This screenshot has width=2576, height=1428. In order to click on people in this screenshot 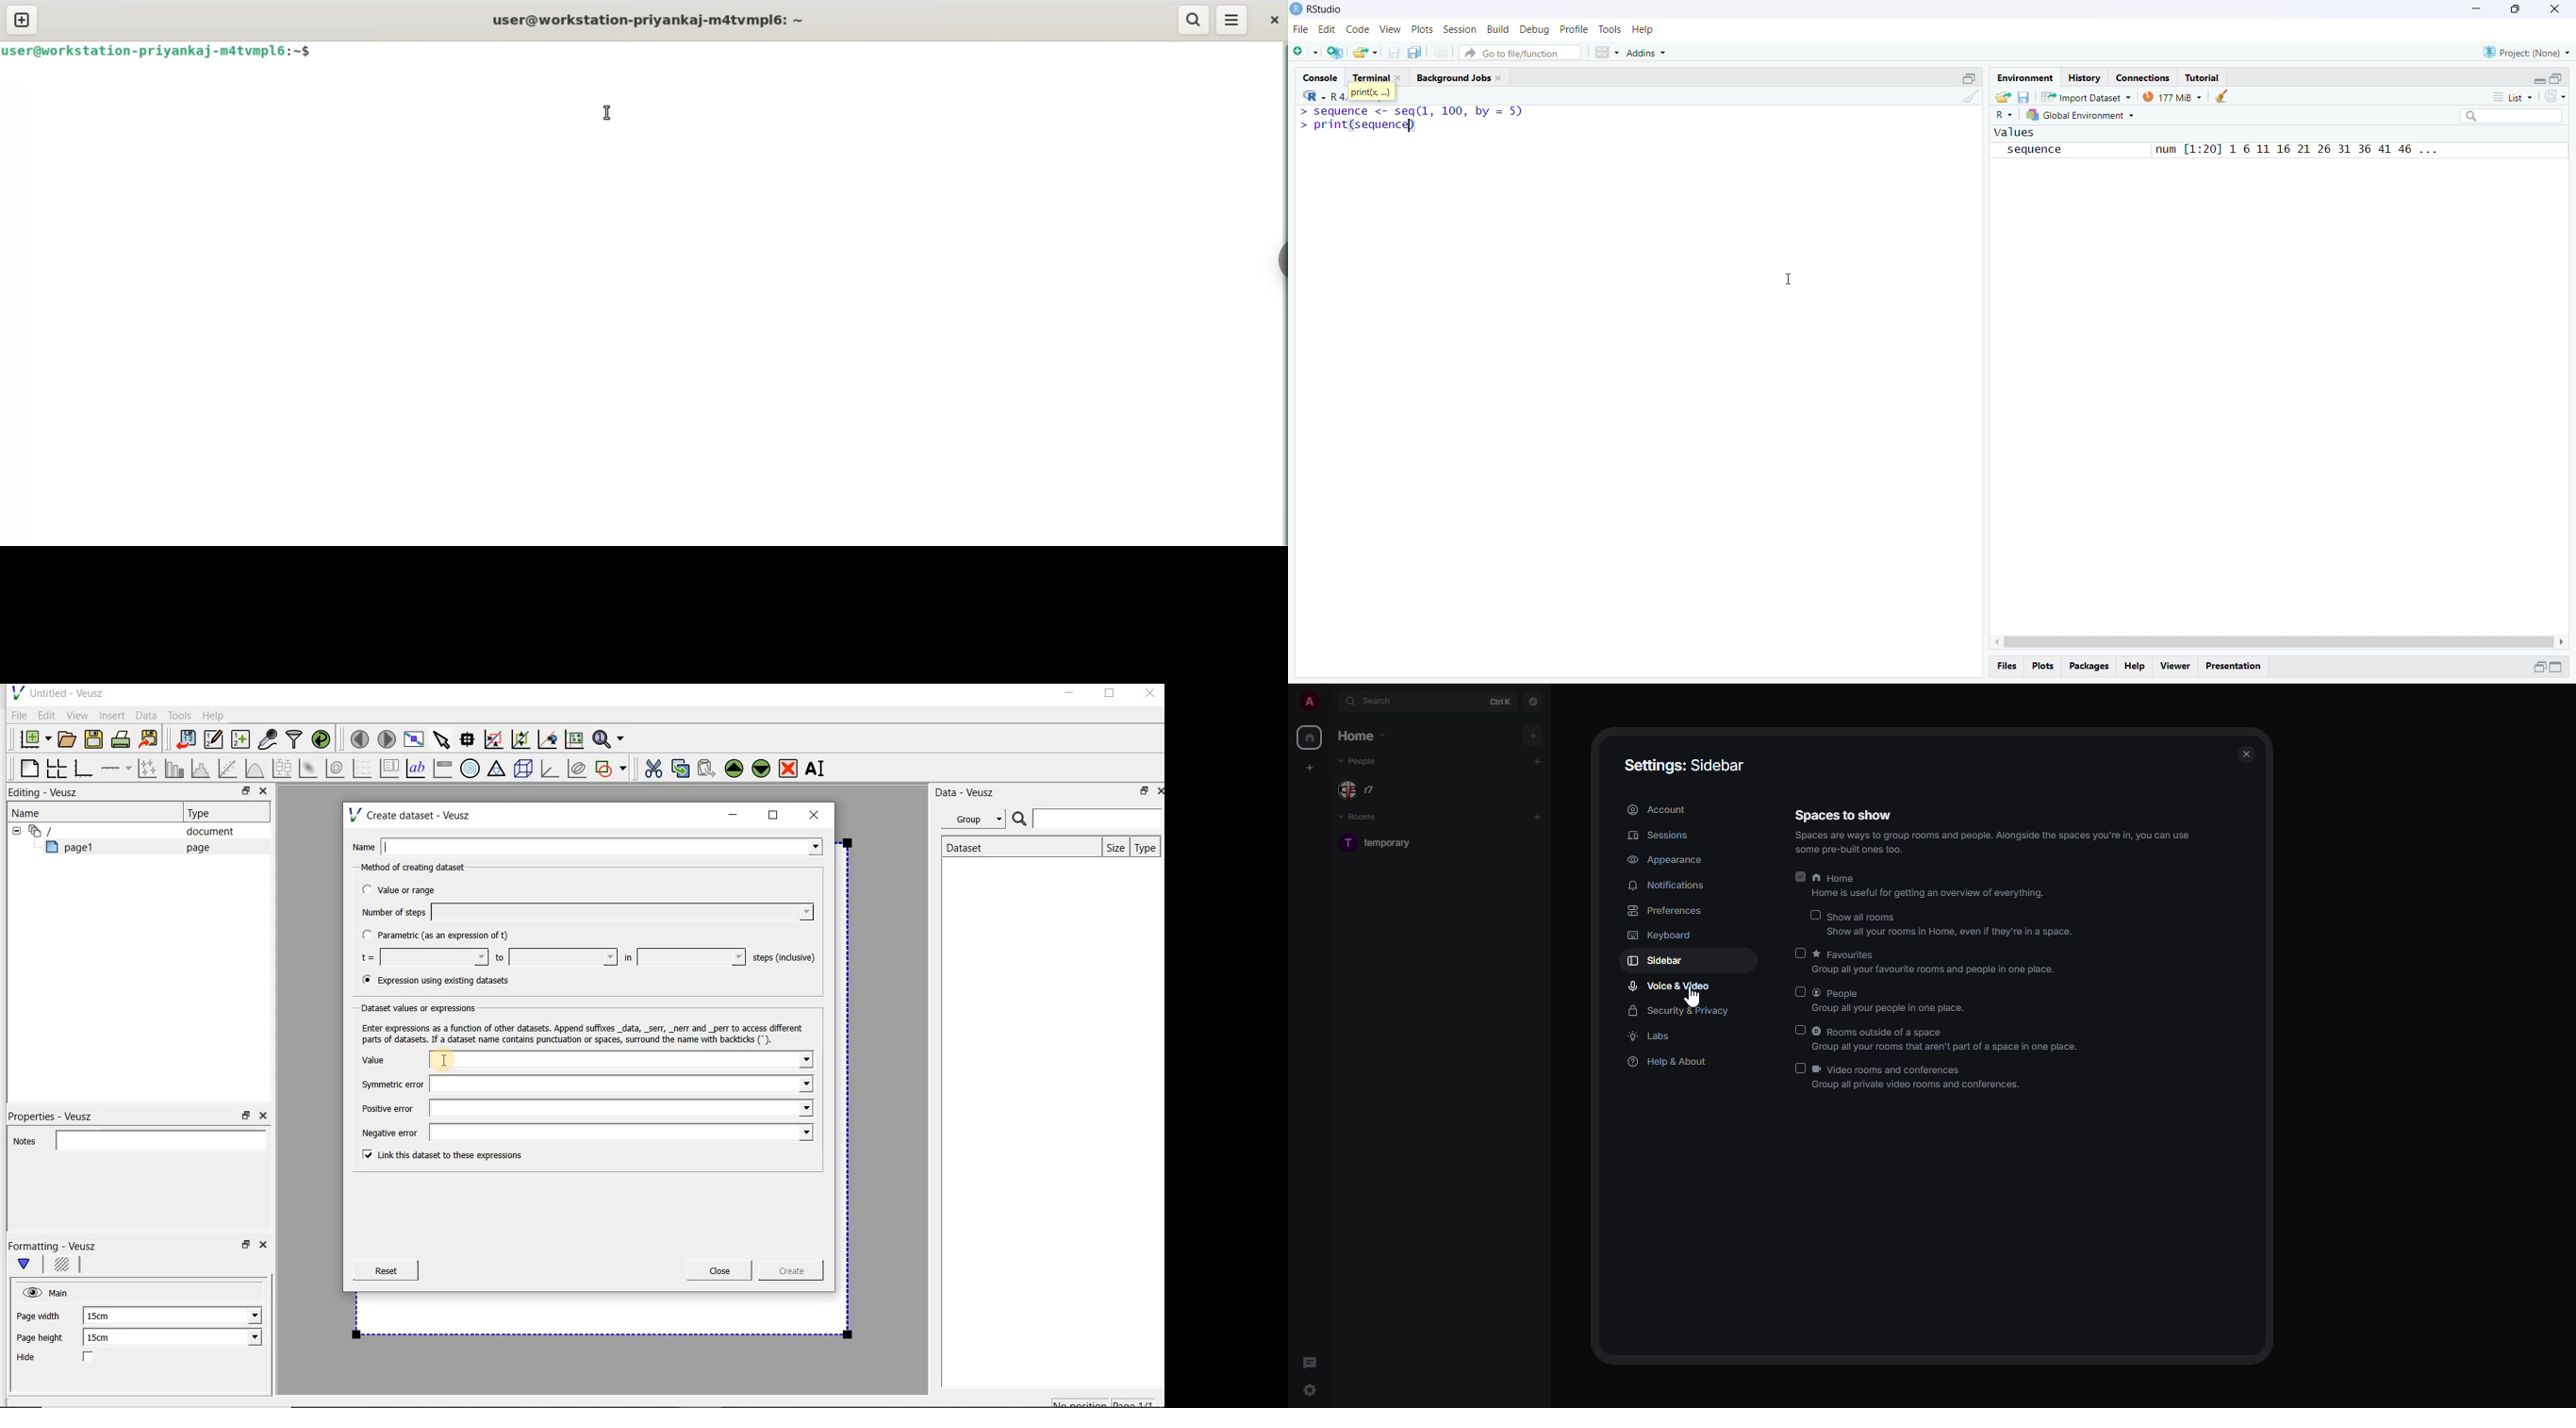, I will do `click(1362, 761)`.